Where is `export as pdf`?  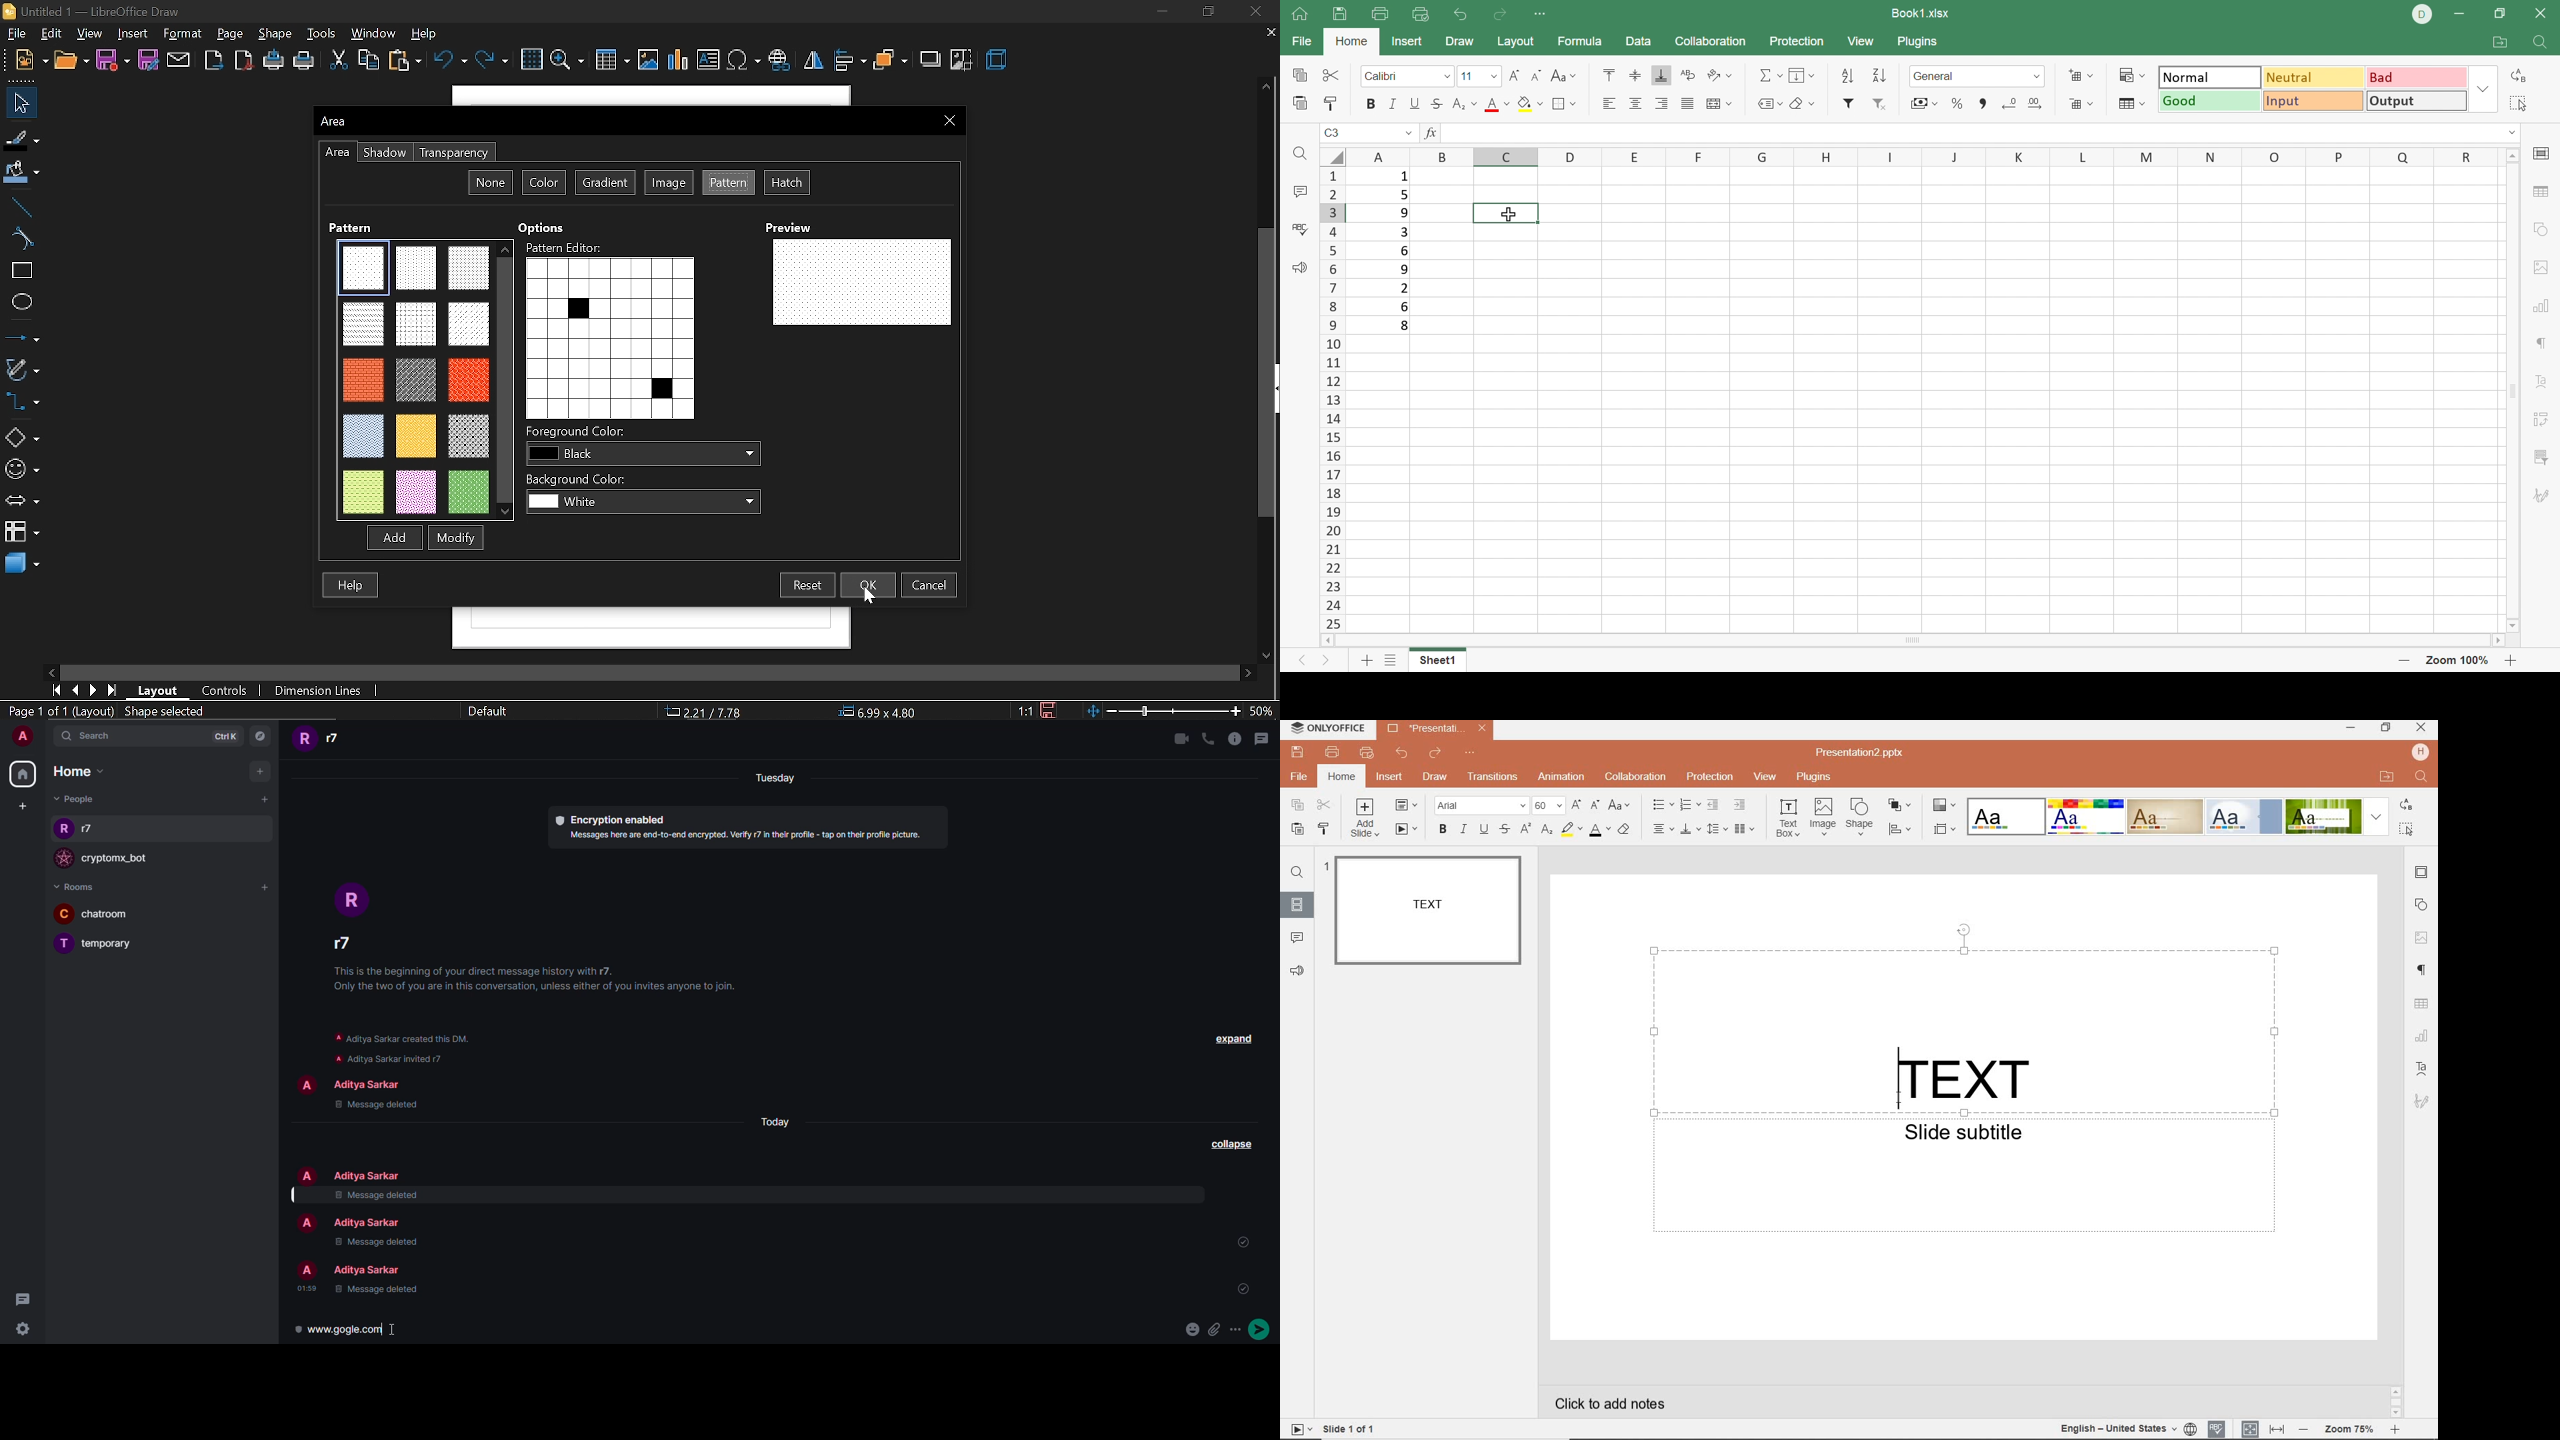
export as pdf is located at coordinates (243, 60).